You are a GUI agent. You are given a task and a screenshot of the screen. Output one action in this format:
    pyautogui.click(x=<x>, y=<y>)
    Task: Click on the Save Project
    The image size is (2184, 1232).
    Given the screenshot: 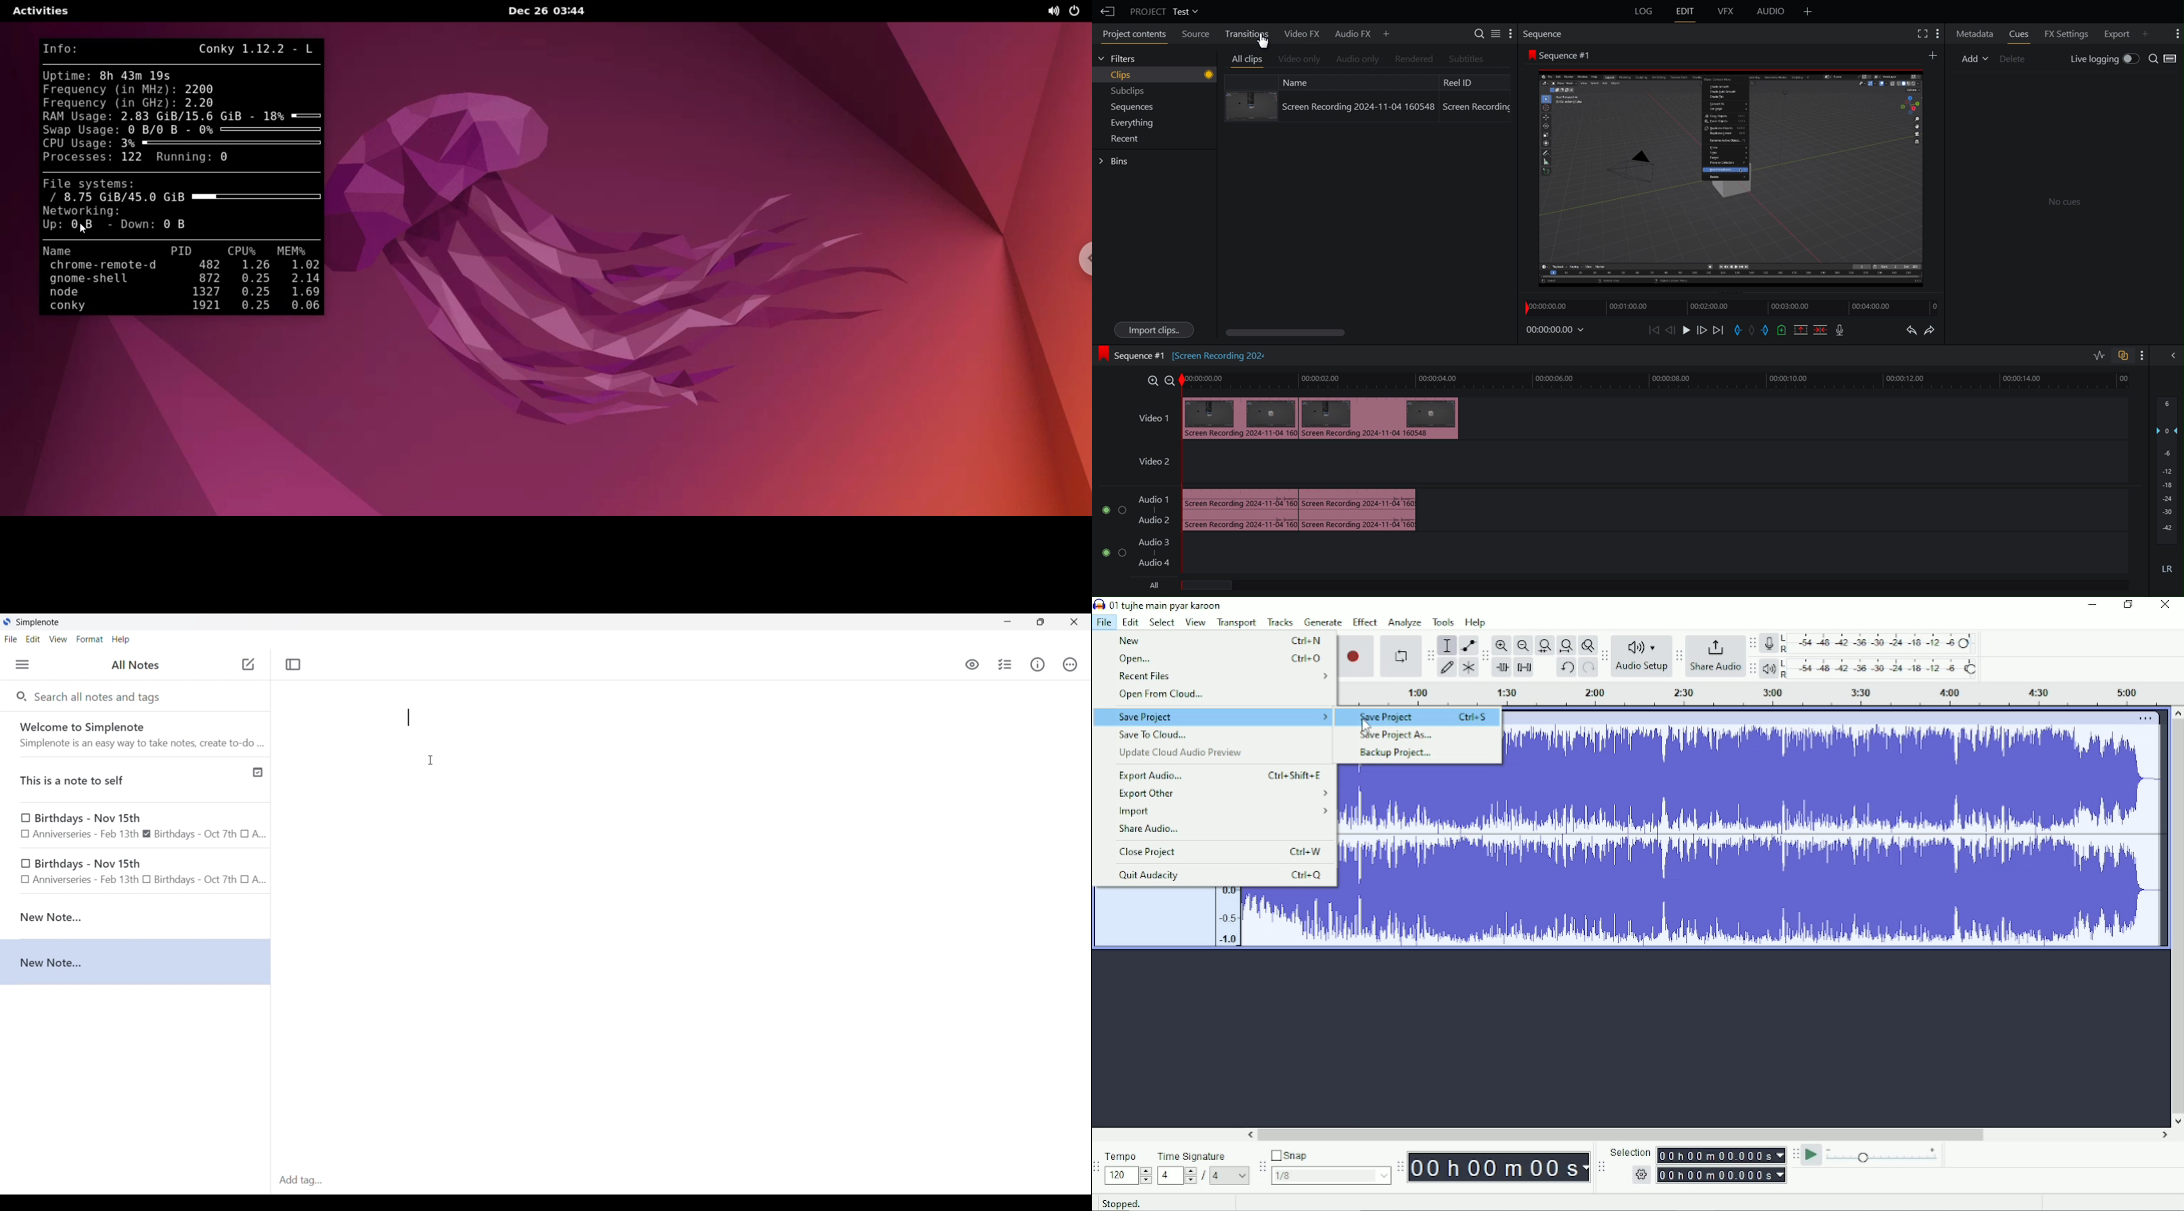 What is the action you would take?
    pyautogui.click(x=1214, y=717)
    